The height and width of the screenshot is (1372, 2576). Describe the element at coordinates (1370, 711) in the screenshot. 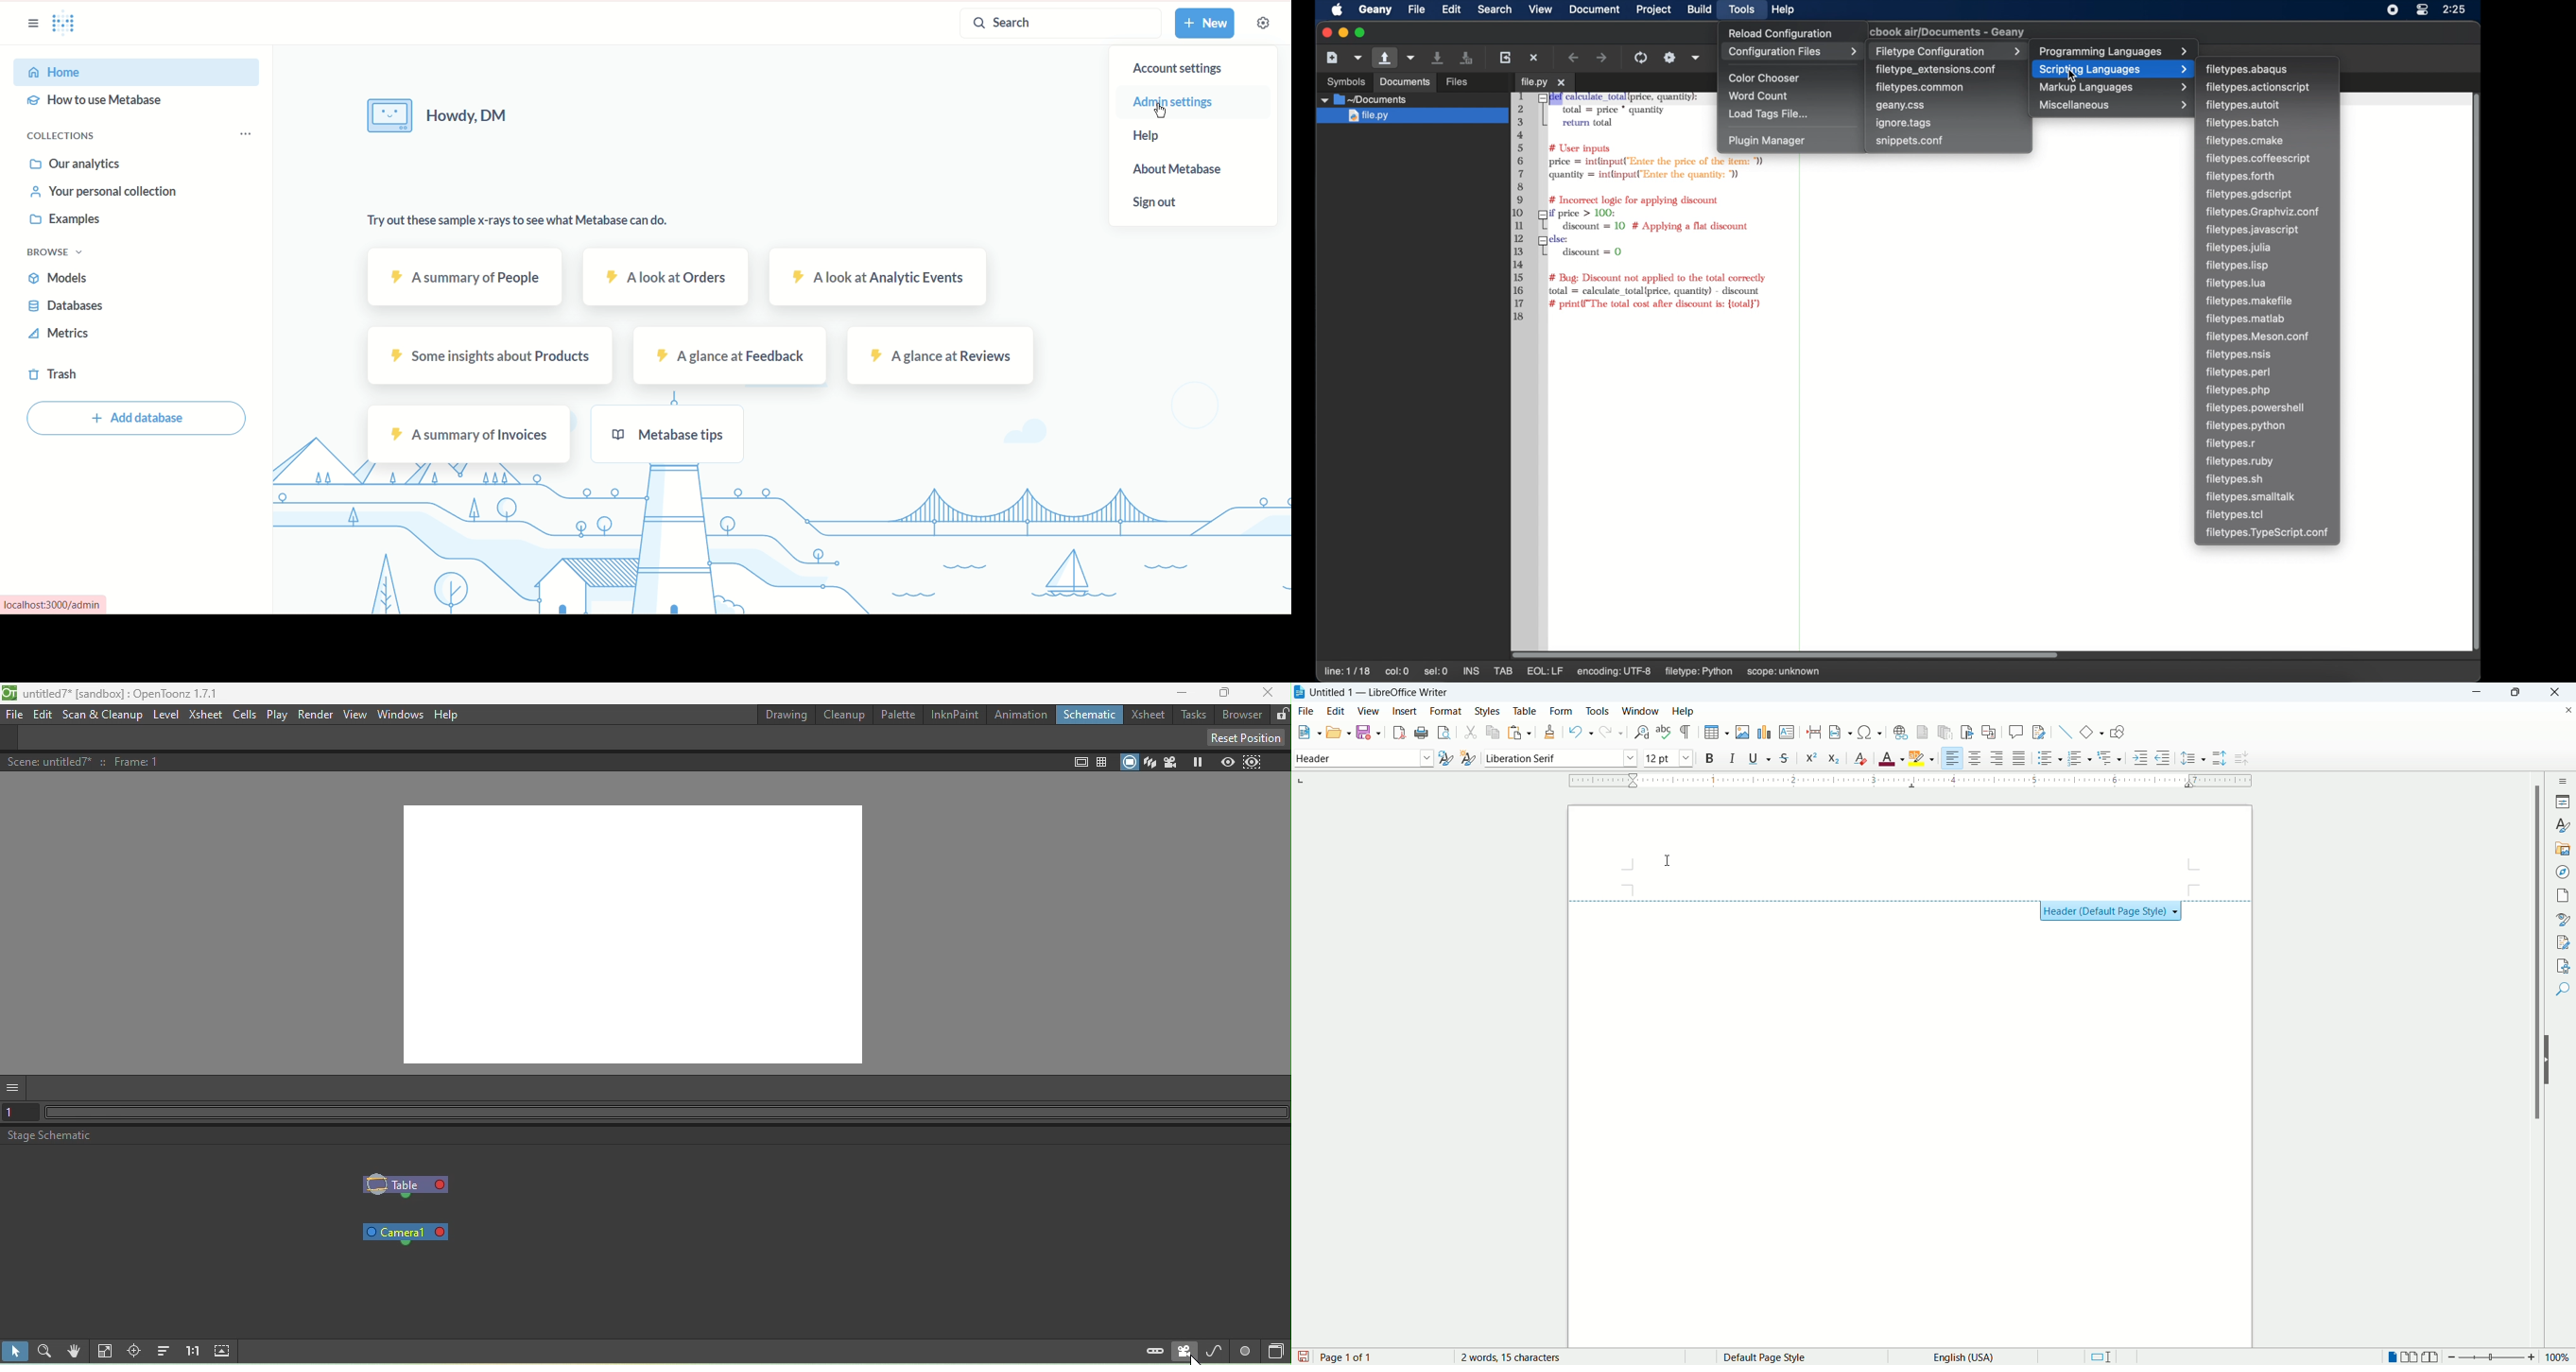

I see `view` at that location.